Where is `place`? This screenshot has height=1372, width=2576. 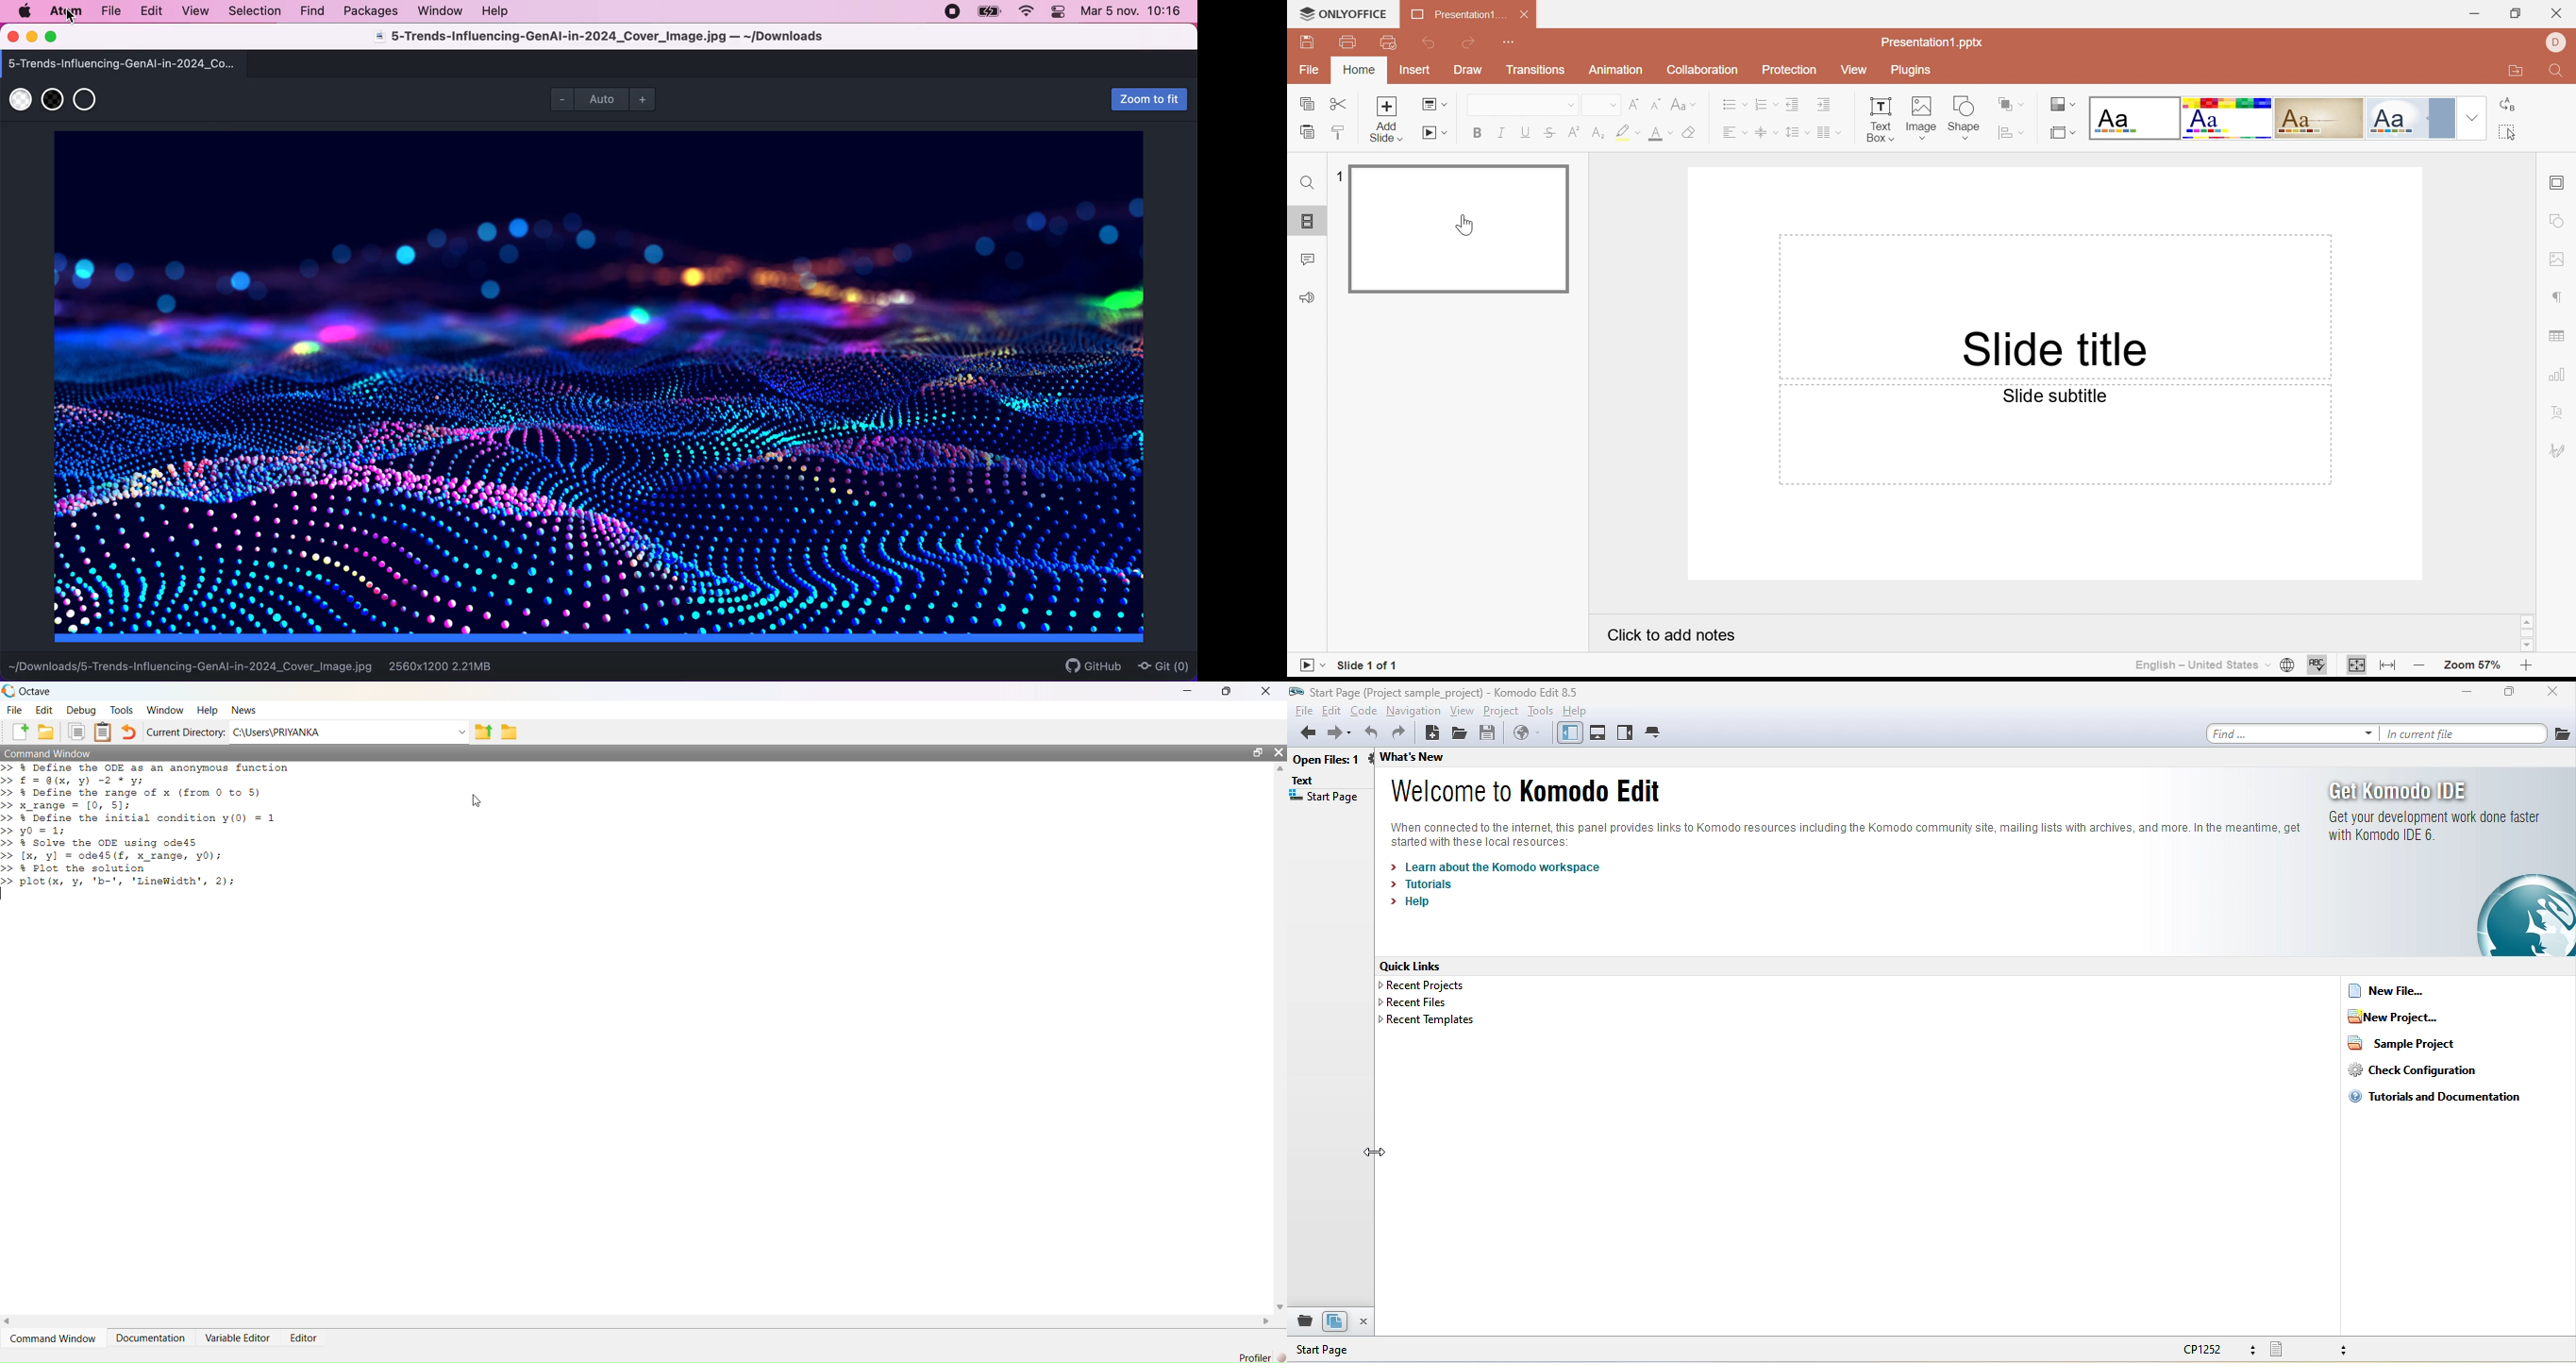
place is located at coordinates (1302, 1322).